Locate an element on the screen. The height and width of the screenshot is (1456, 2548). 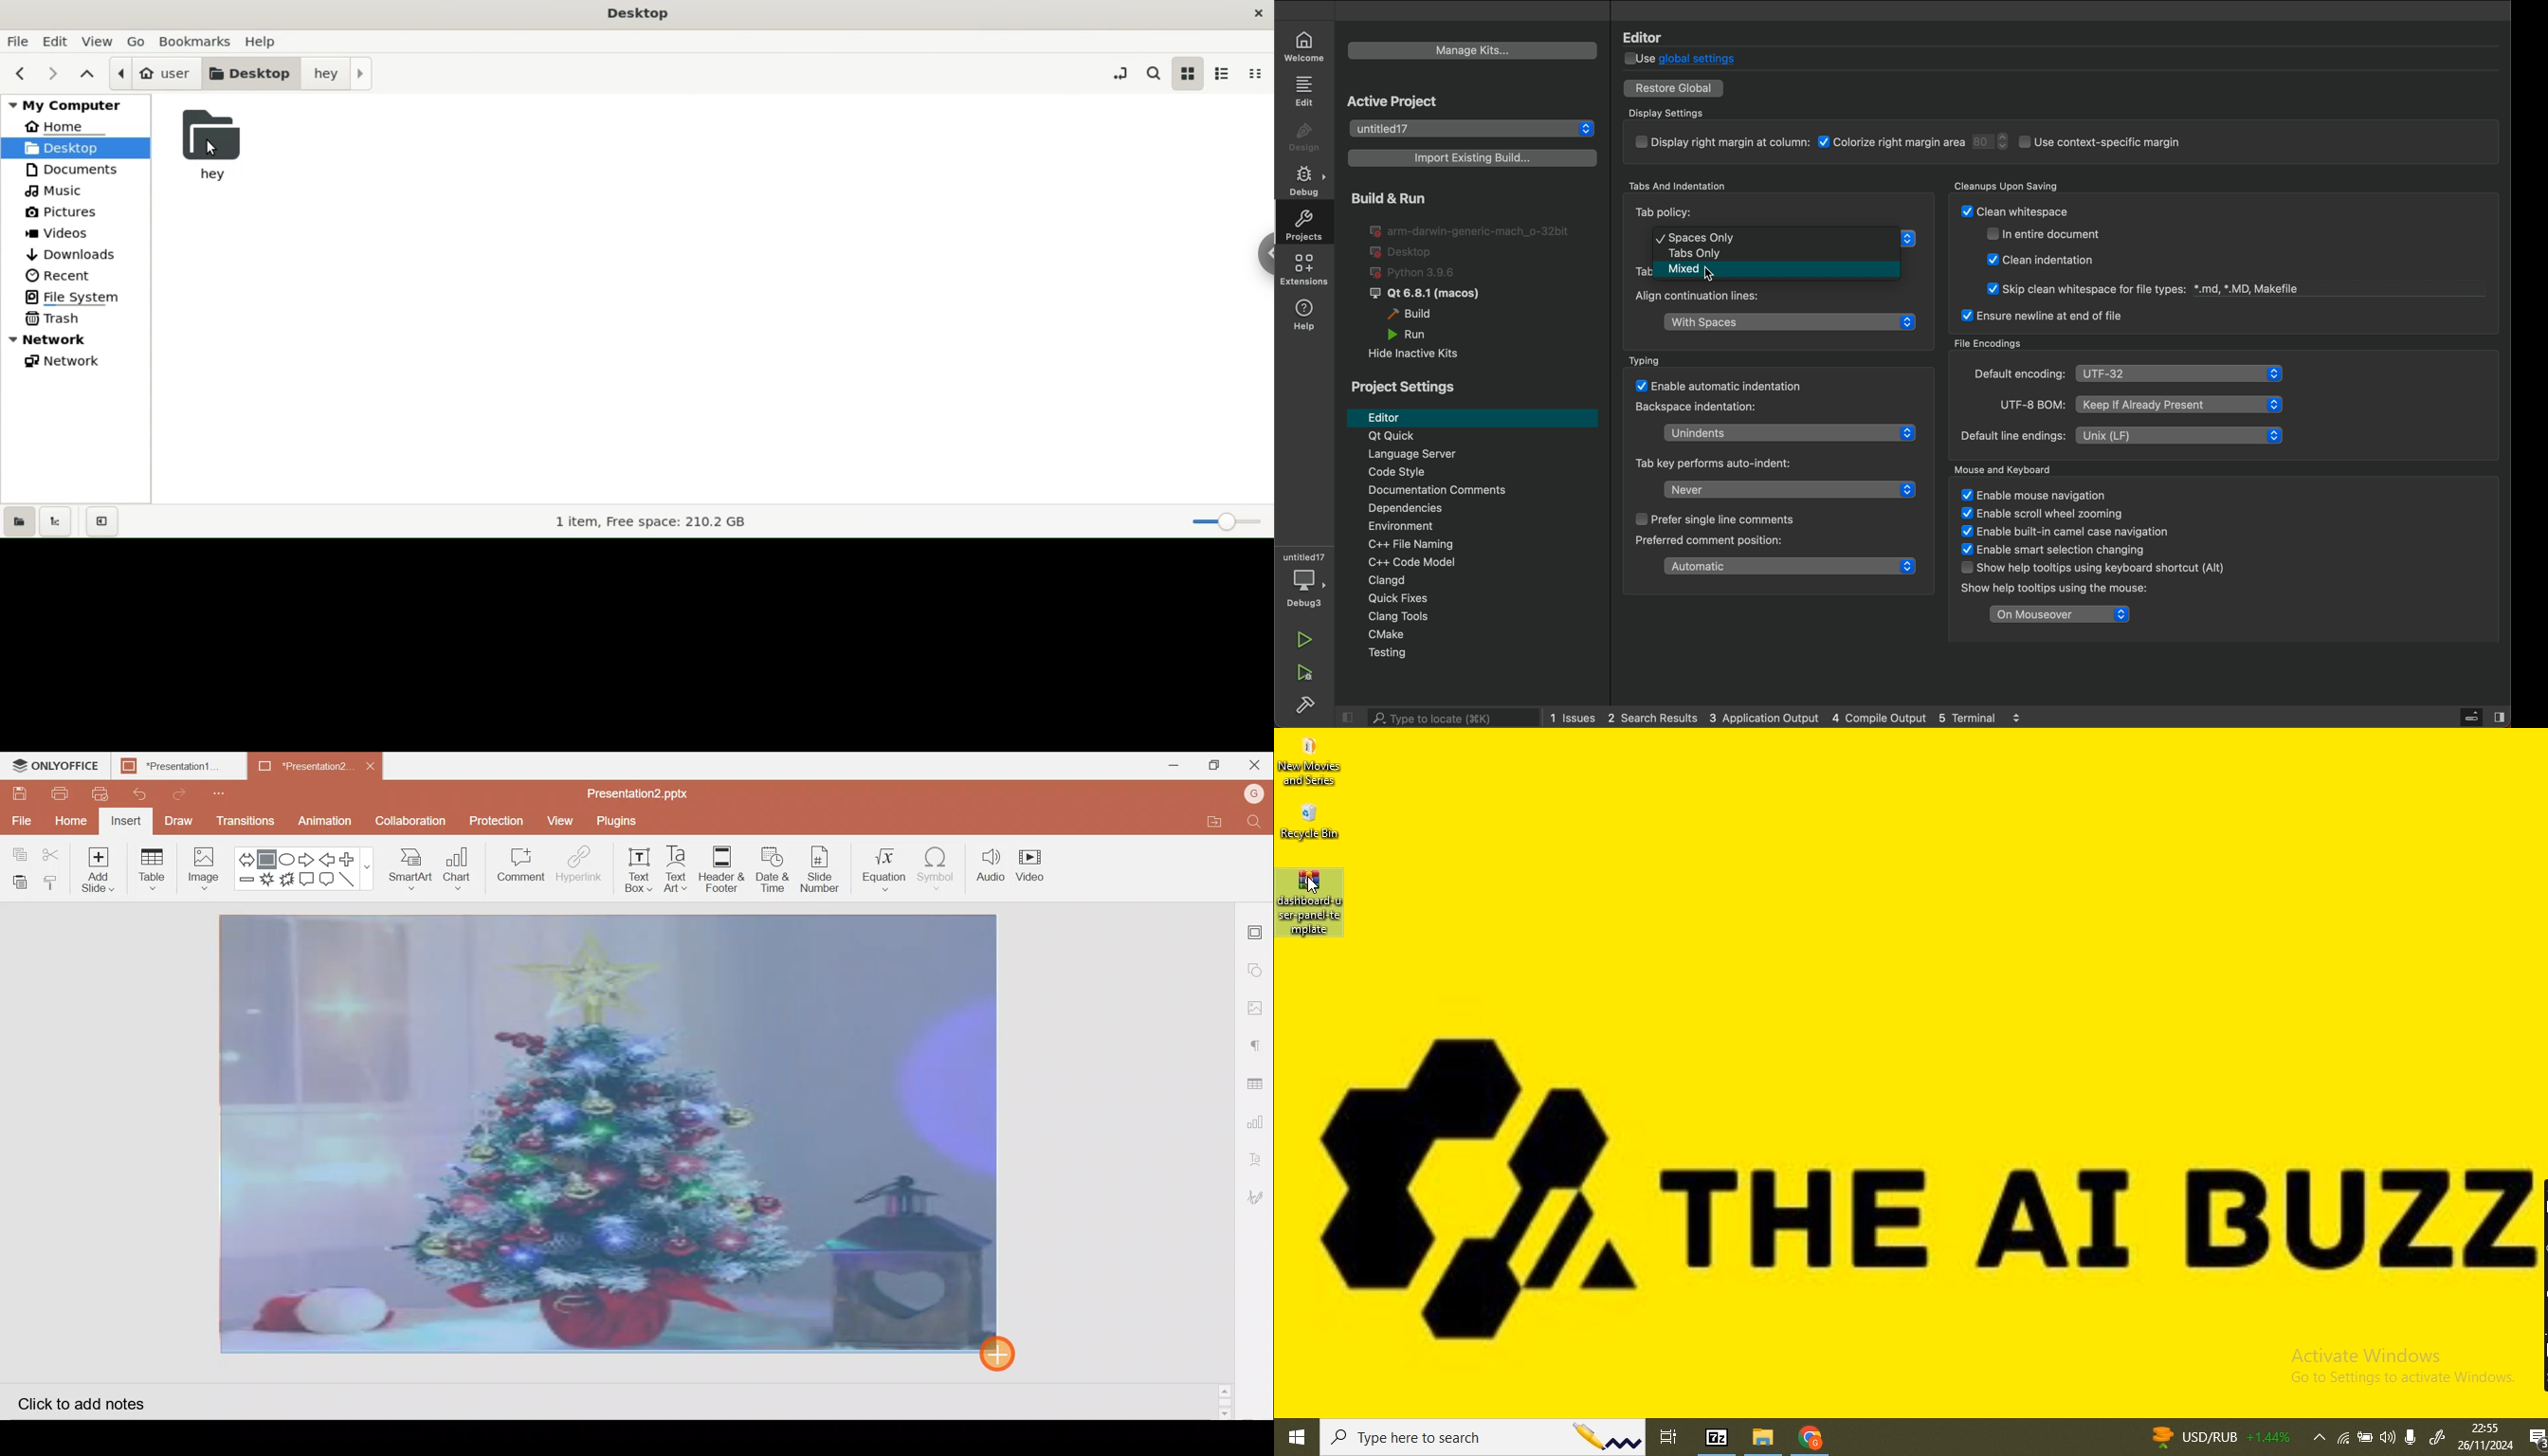
Add slide is located at coordinates (100, 870).